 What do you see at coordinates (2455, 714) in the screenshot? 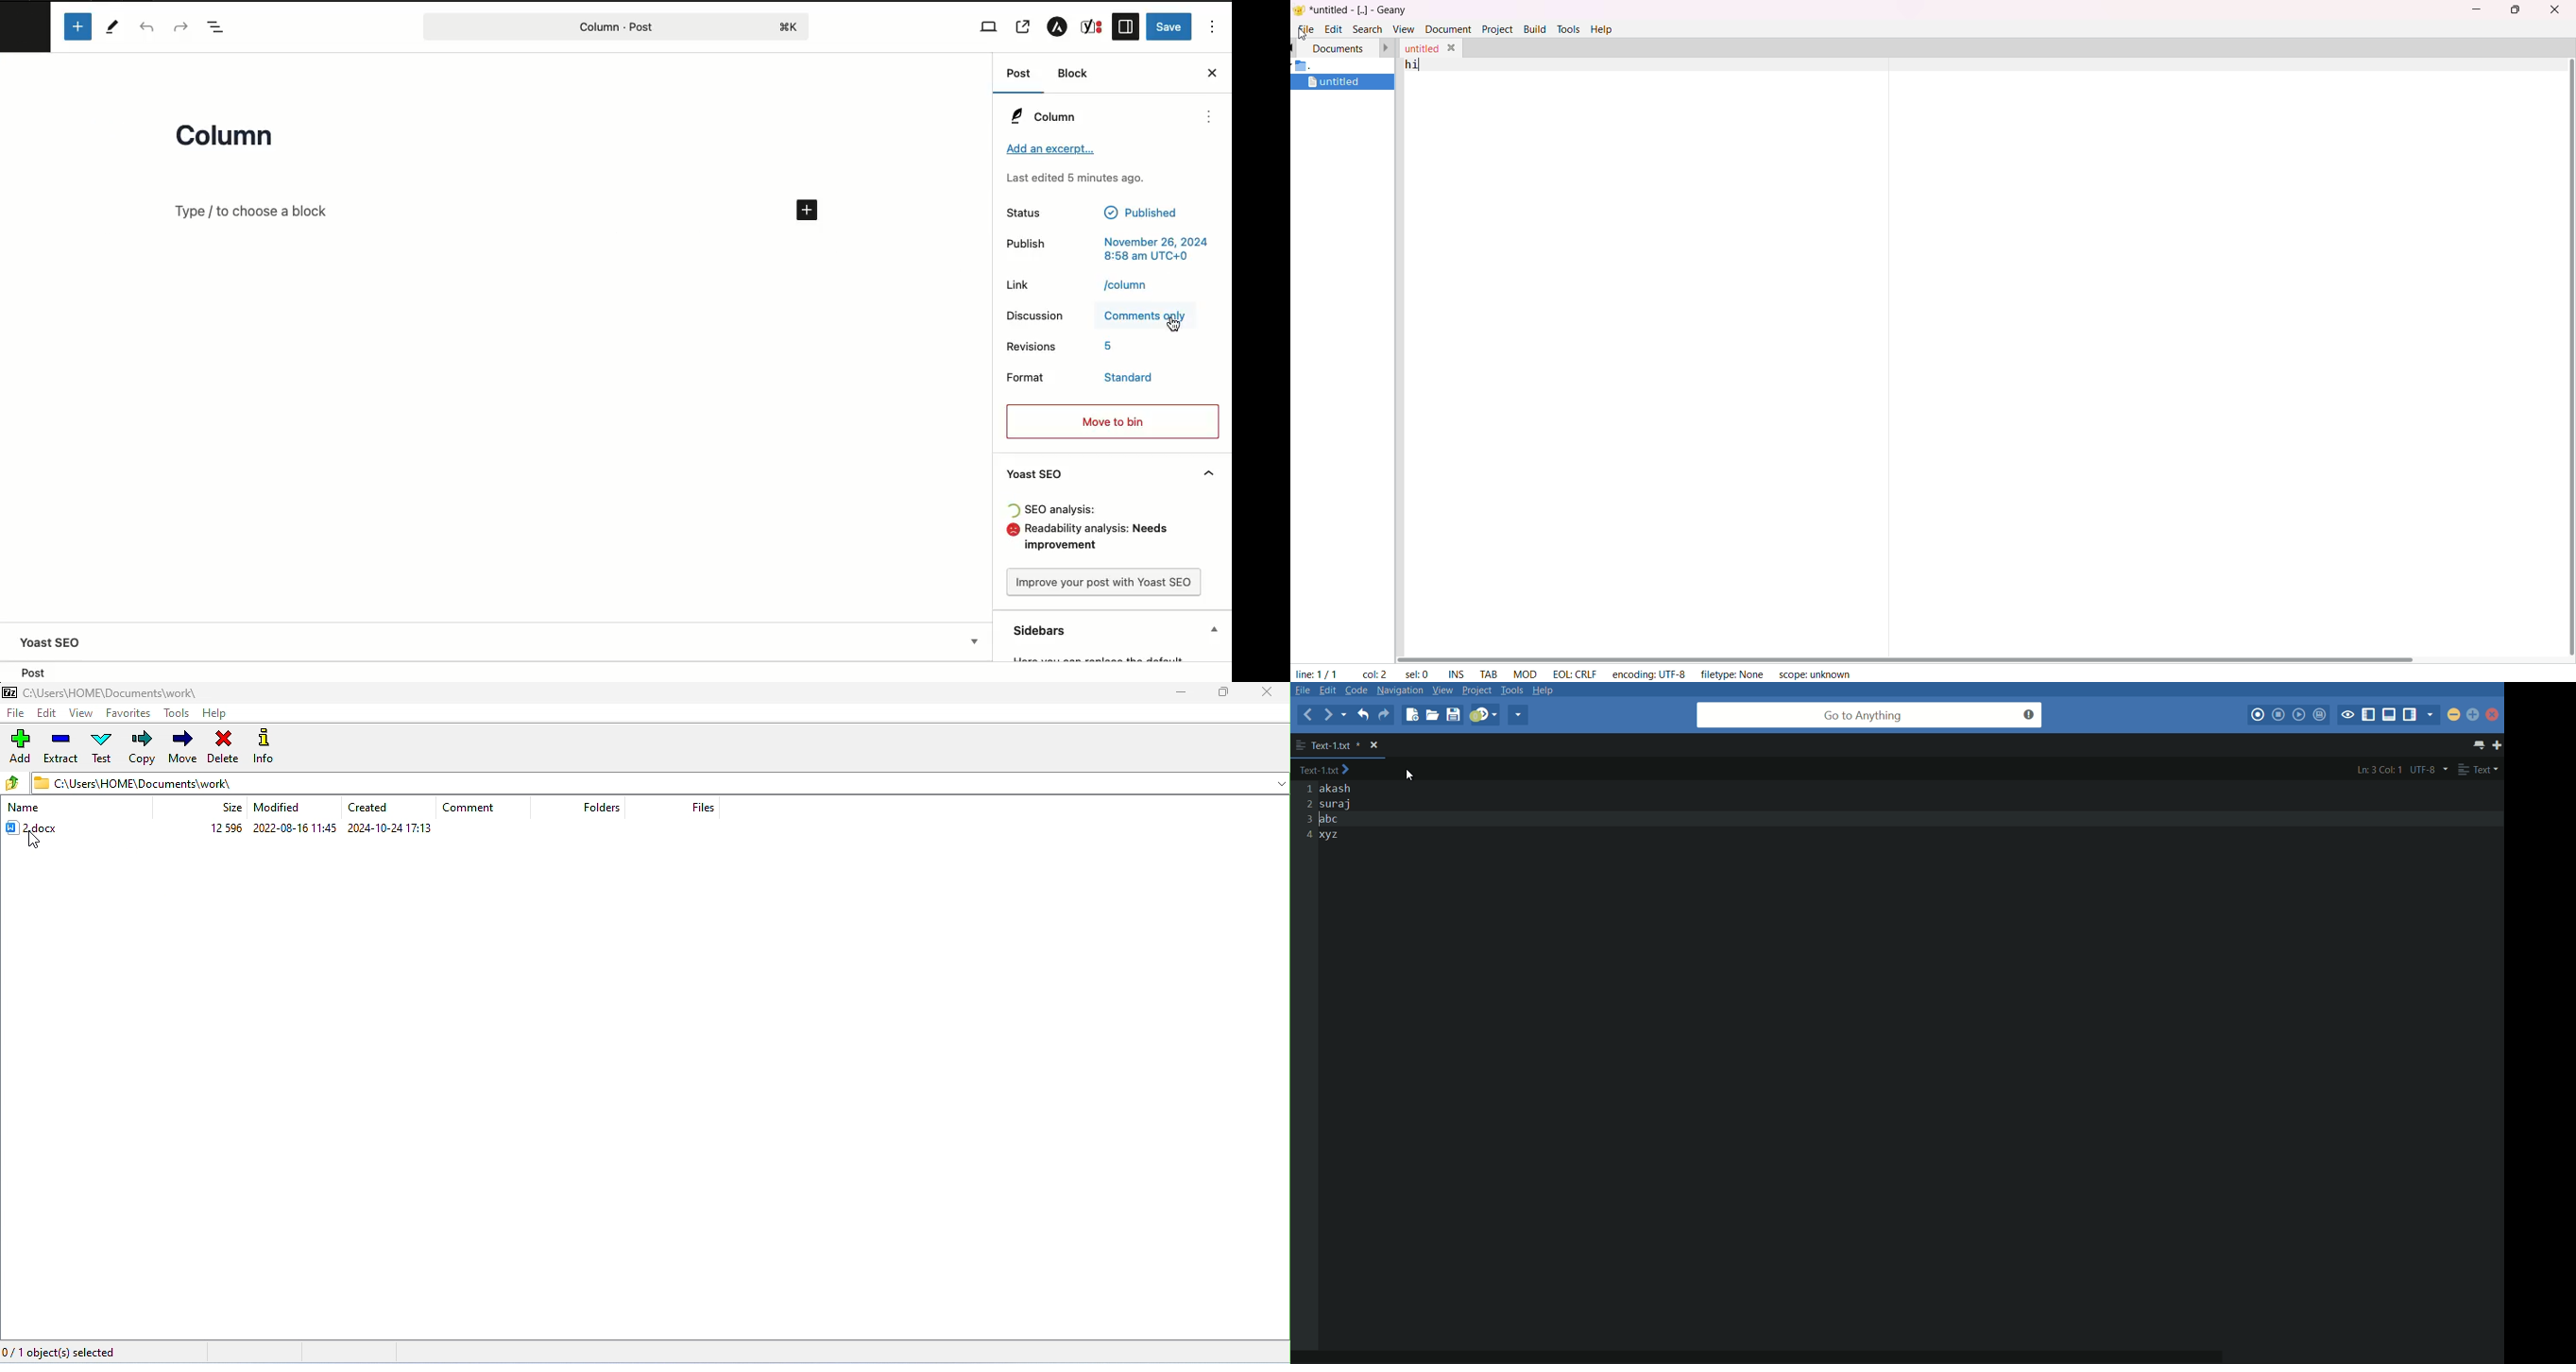
I see `minimize` at bounding box center [2455, 714].